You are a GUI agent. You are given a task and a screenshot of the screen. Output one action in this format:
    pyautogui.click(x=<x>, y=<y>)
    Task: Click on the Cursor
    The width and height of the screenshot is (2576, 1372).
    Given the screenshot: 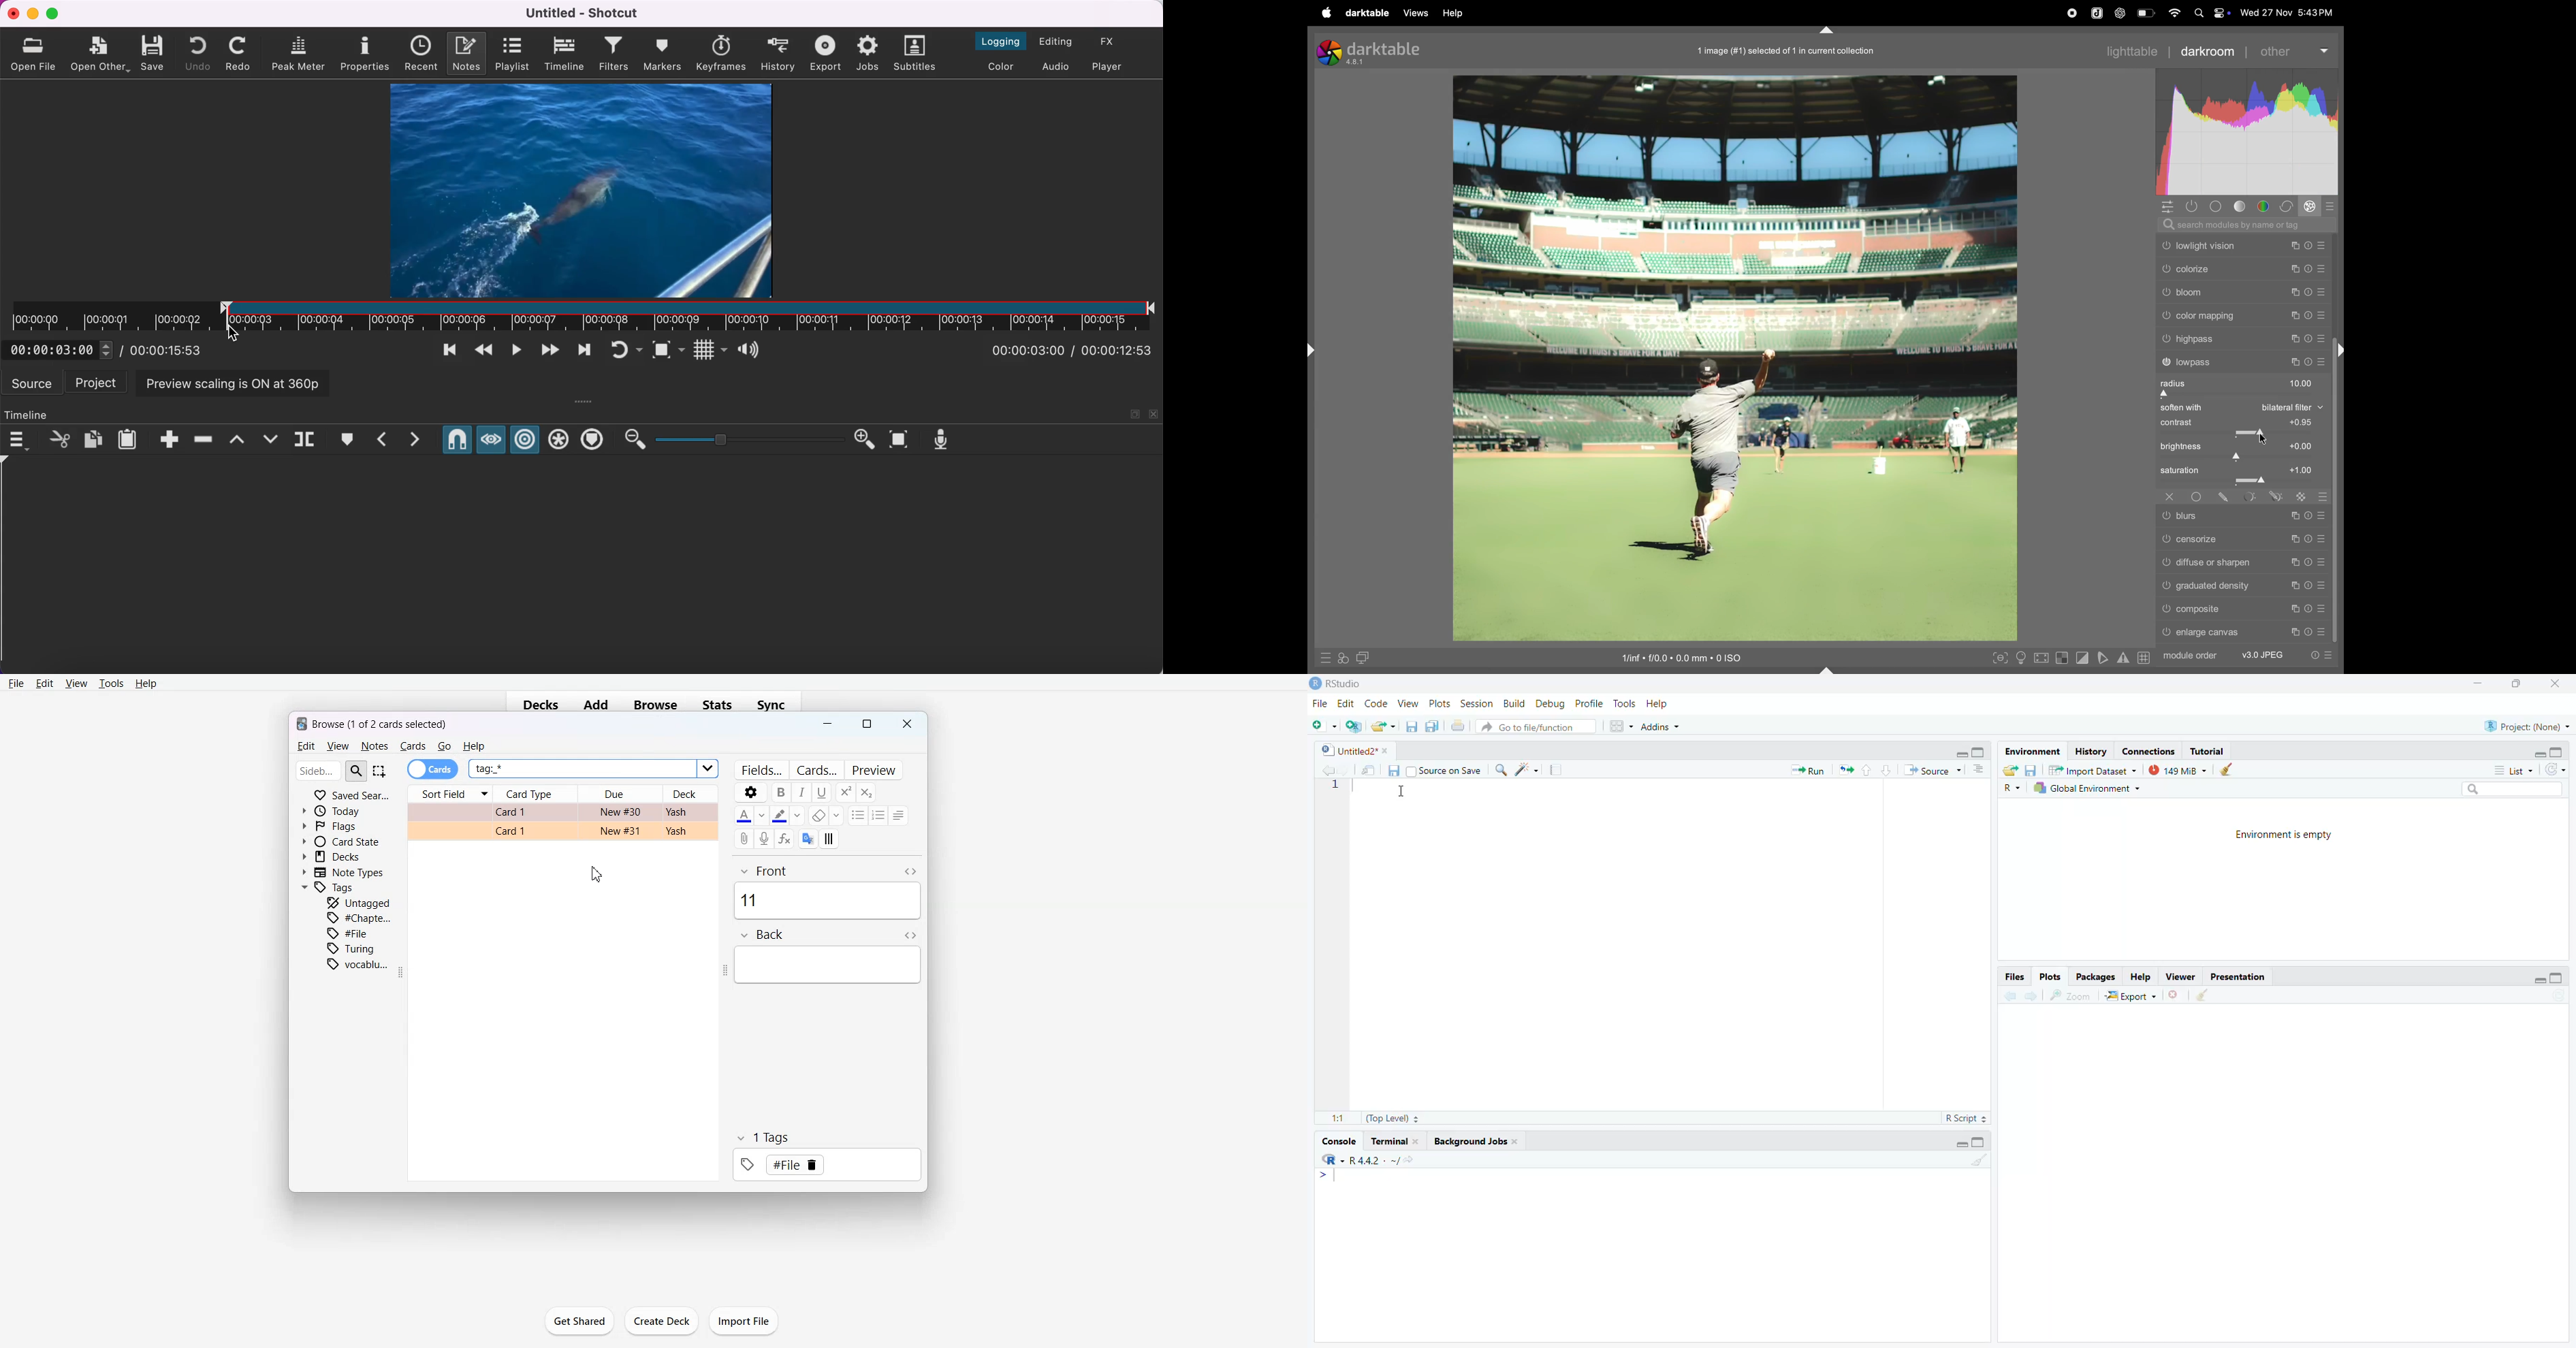 What is the action you would take?
    pyautogui.click(x=597, y=873)
    